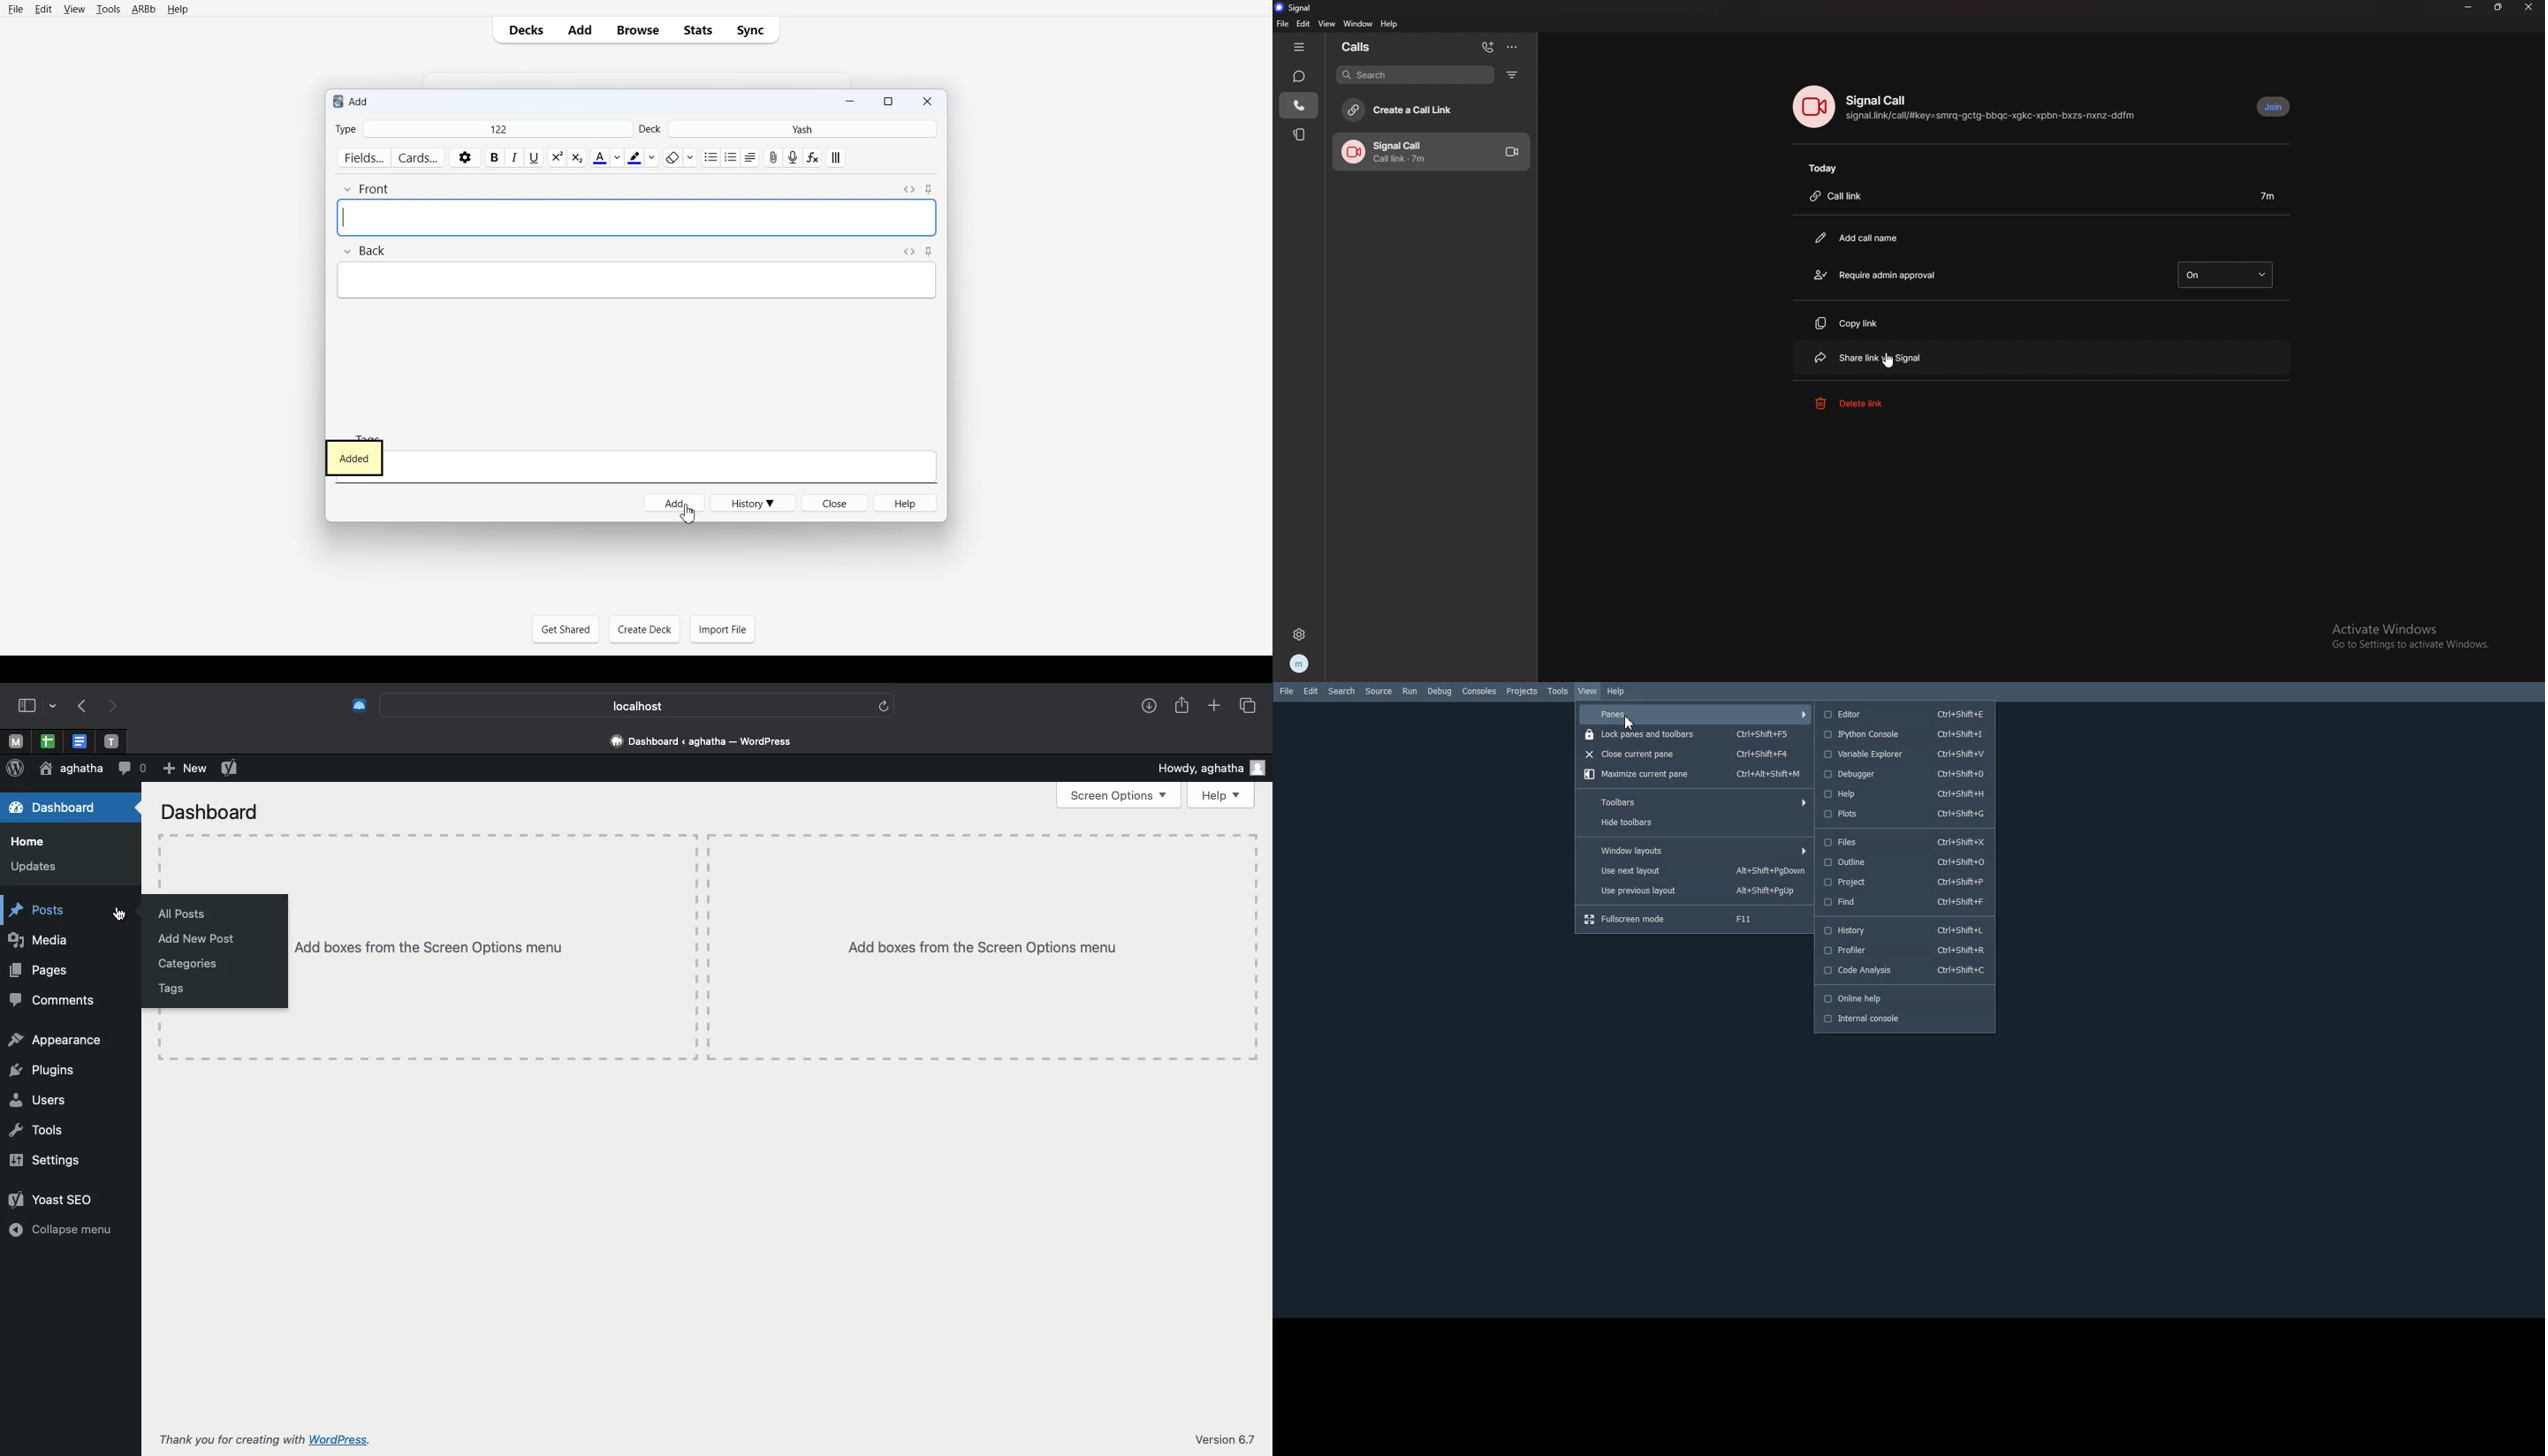 The image size is (2548, 1456). Describe the element at coordinates (1695, 919) in the screenshot. I see `Fullscreen mode` at that location.